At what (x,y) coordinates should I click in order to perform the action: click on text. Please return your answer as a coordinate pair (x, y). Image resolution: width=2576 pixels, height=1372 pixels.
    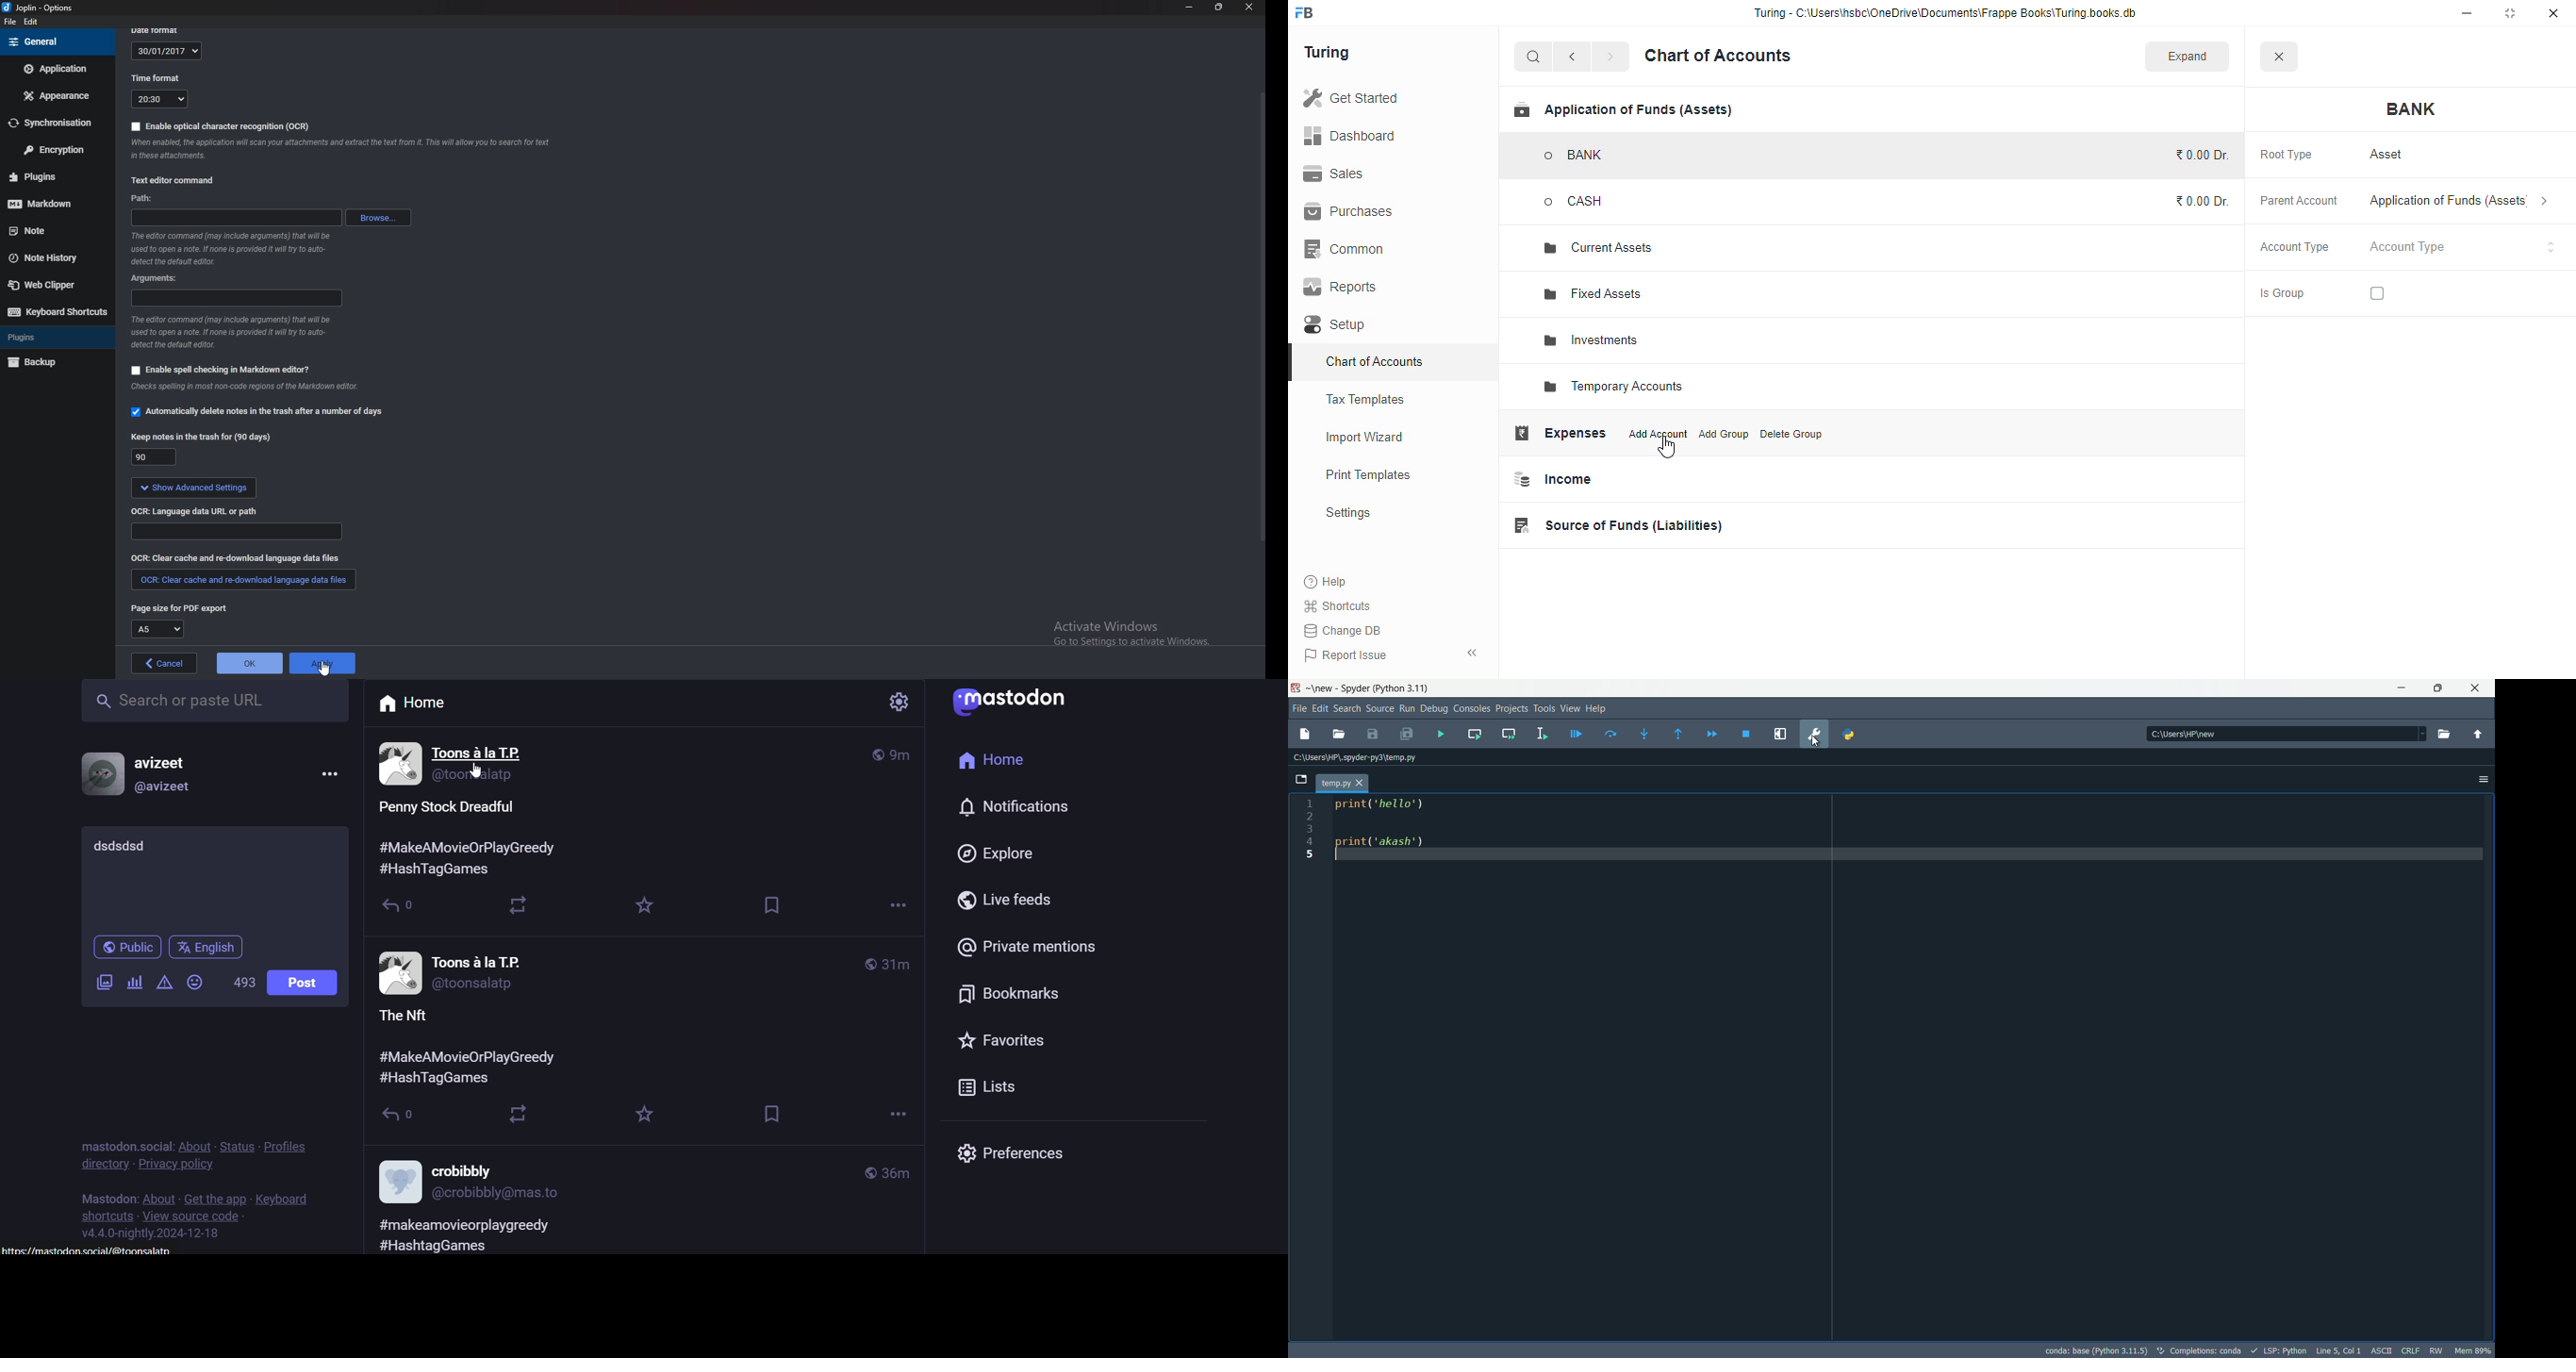
    Looking at the image, I should click on (106, 1194).